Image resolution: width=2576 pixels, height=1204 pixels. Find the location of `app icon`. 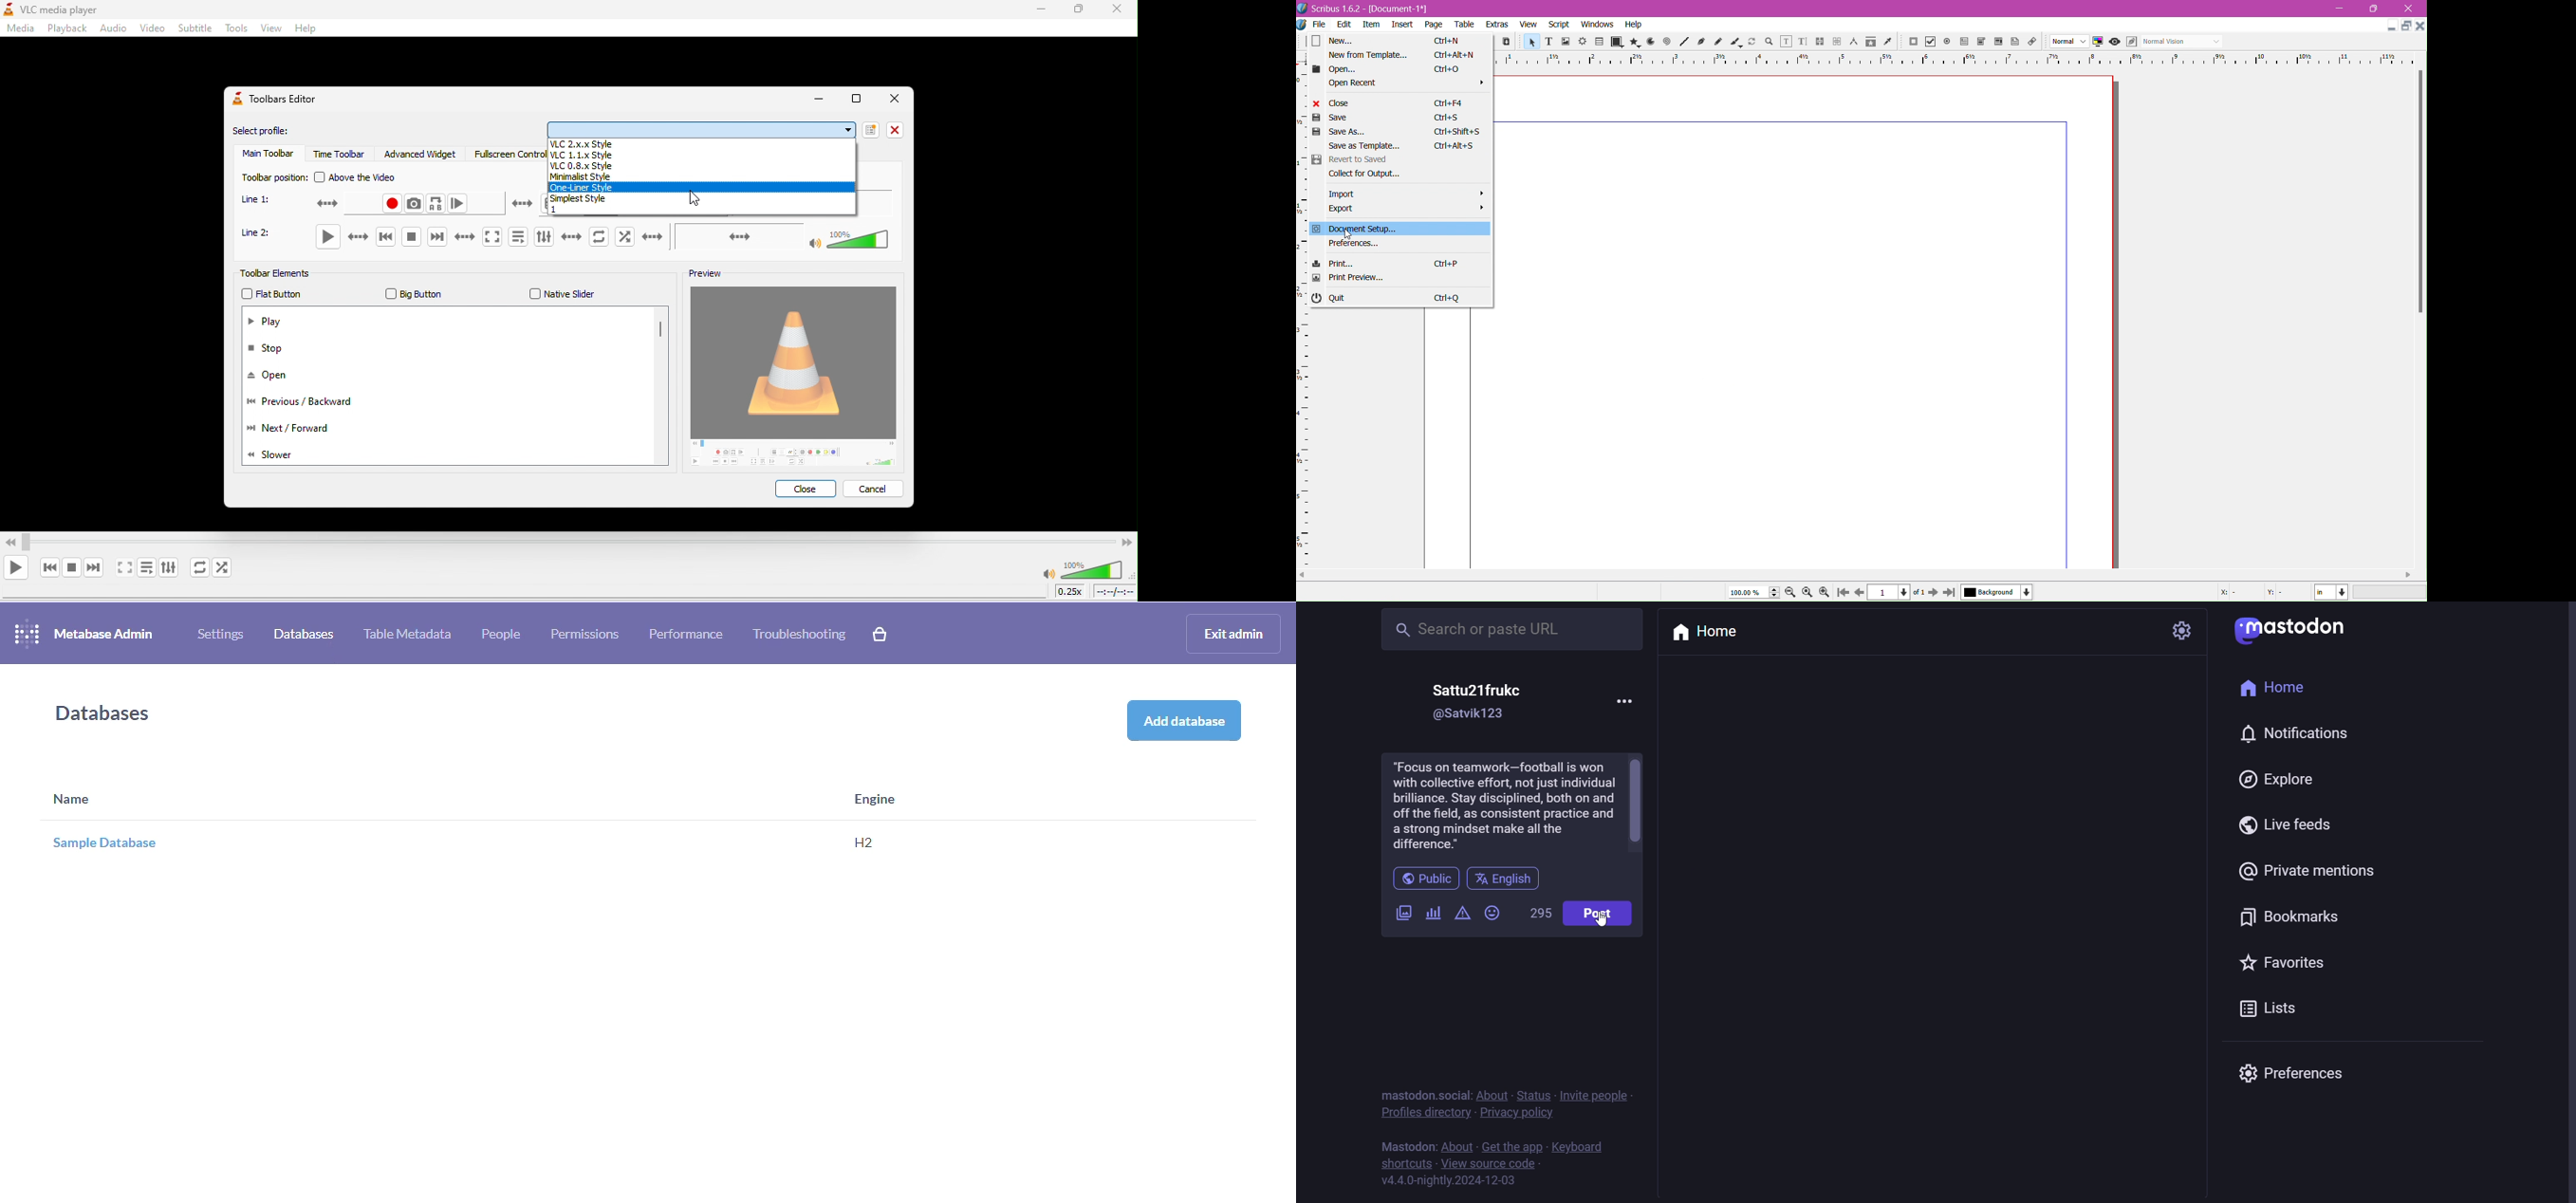

app icon is located at coordinates (1303, 25).